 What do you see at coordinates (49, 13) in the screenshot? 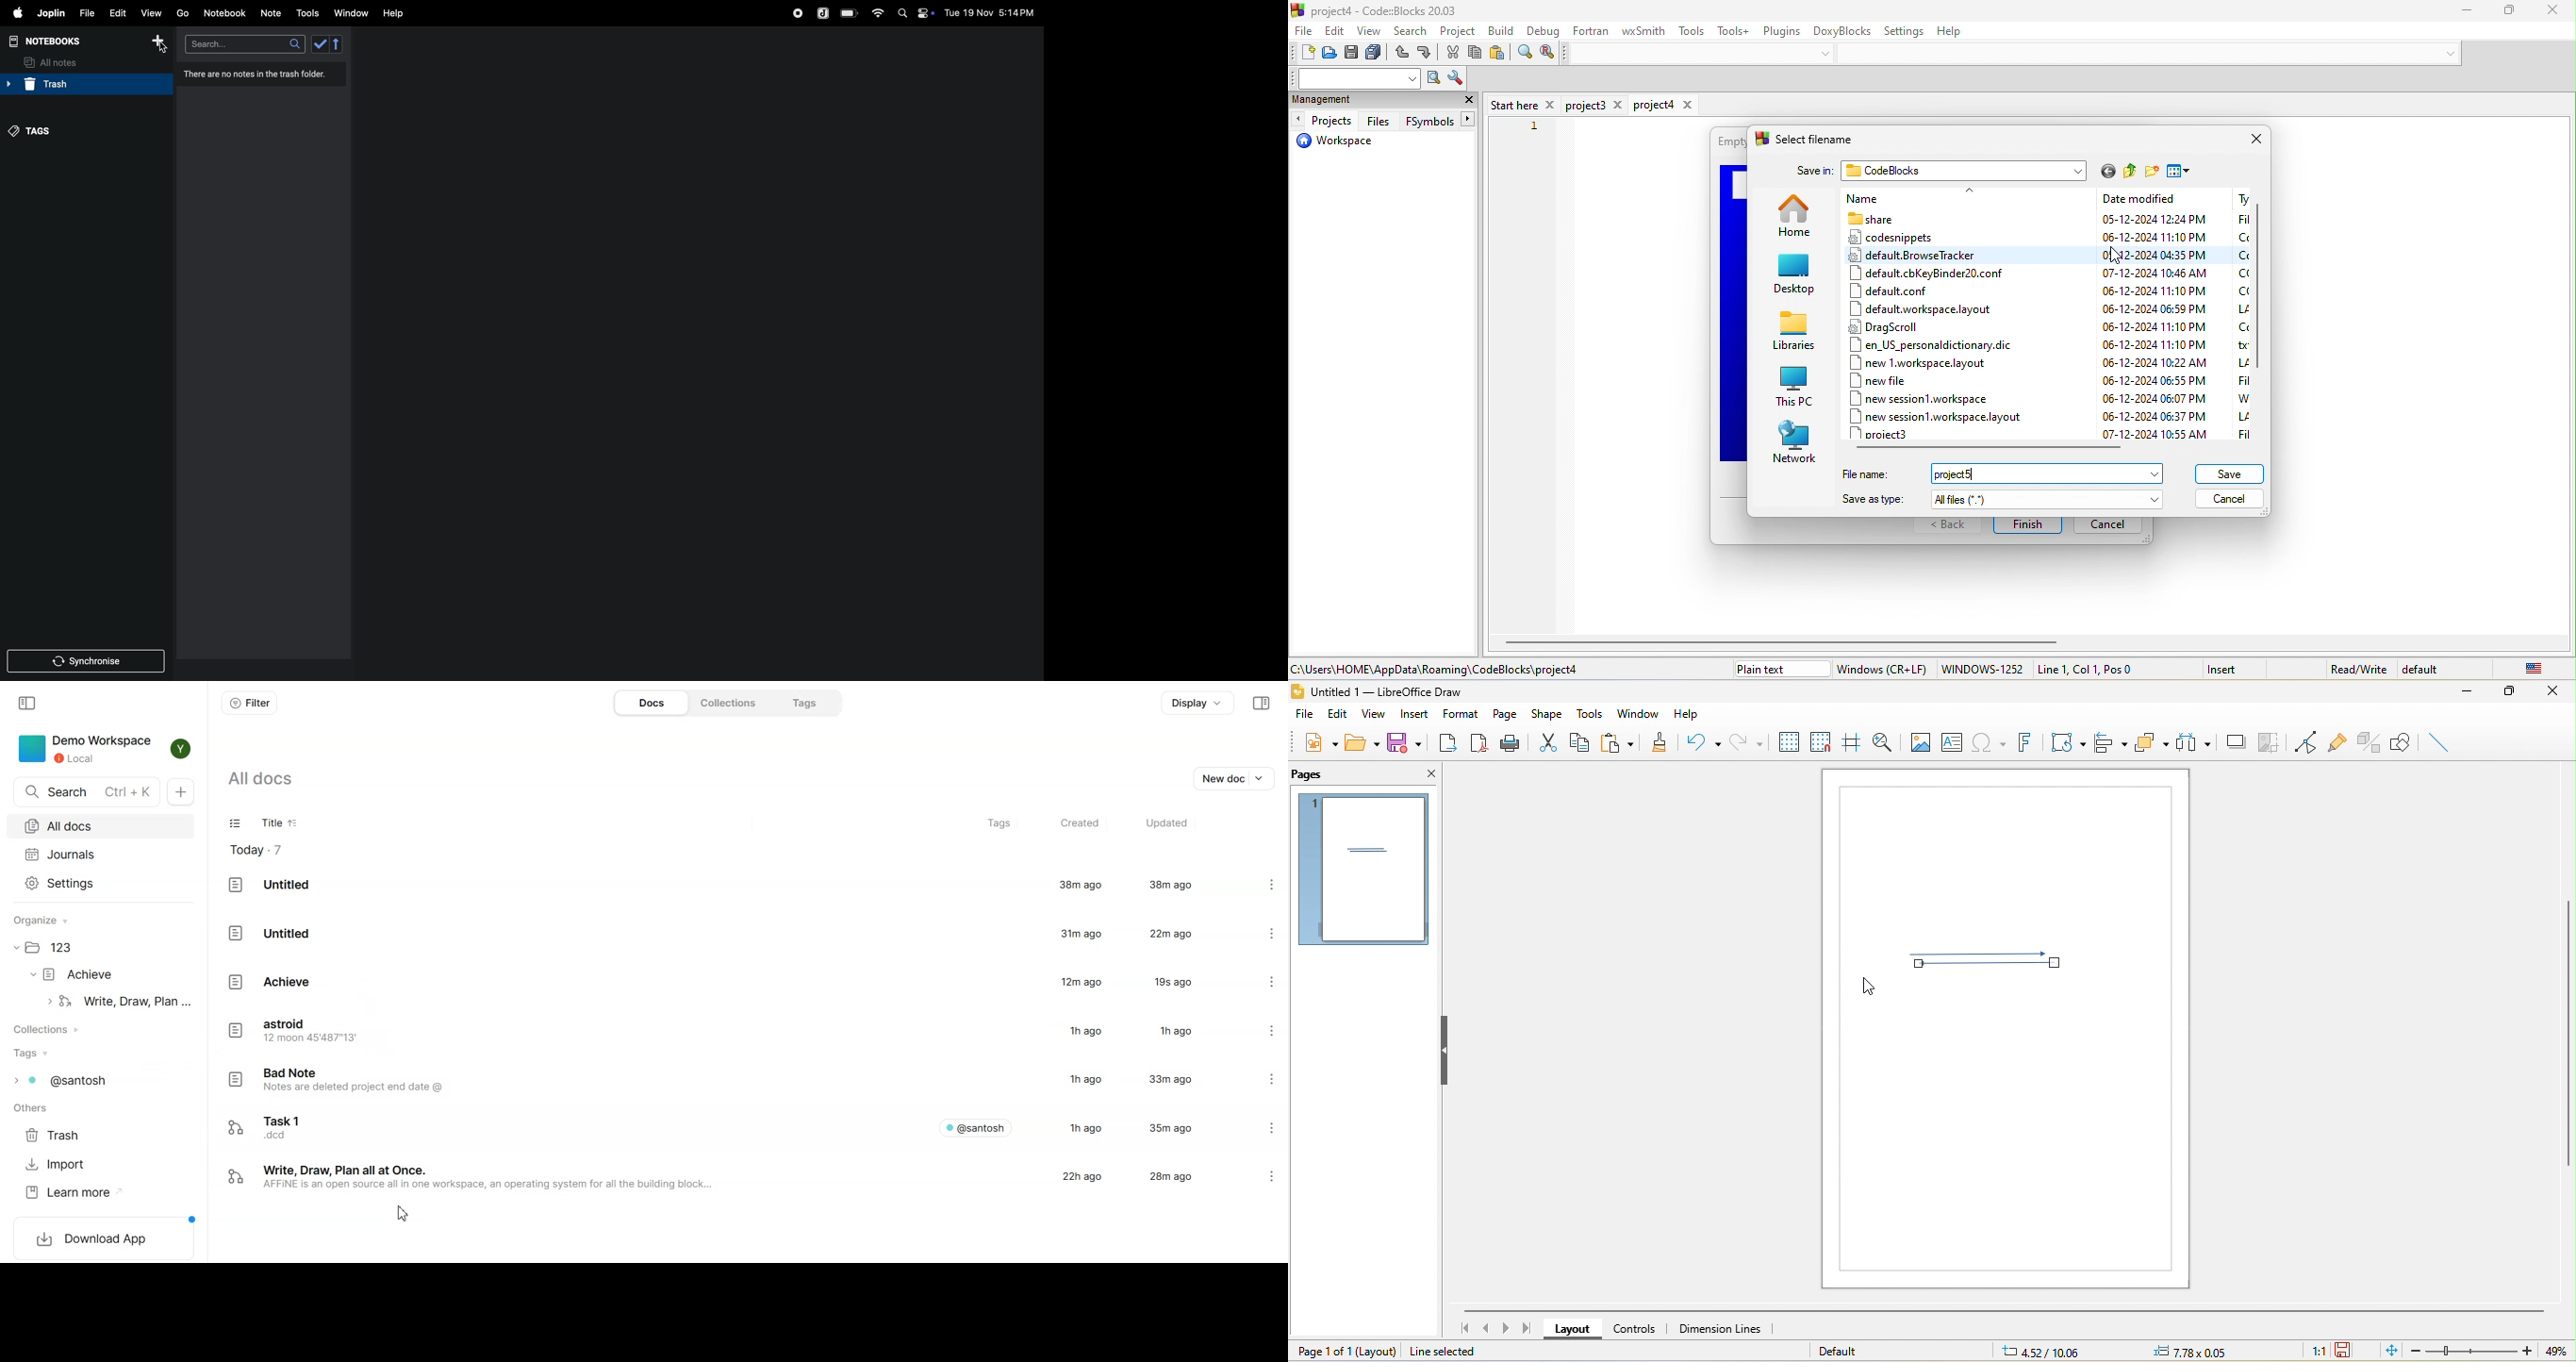
I see `joplin menu` at bounding box center [49, 13].